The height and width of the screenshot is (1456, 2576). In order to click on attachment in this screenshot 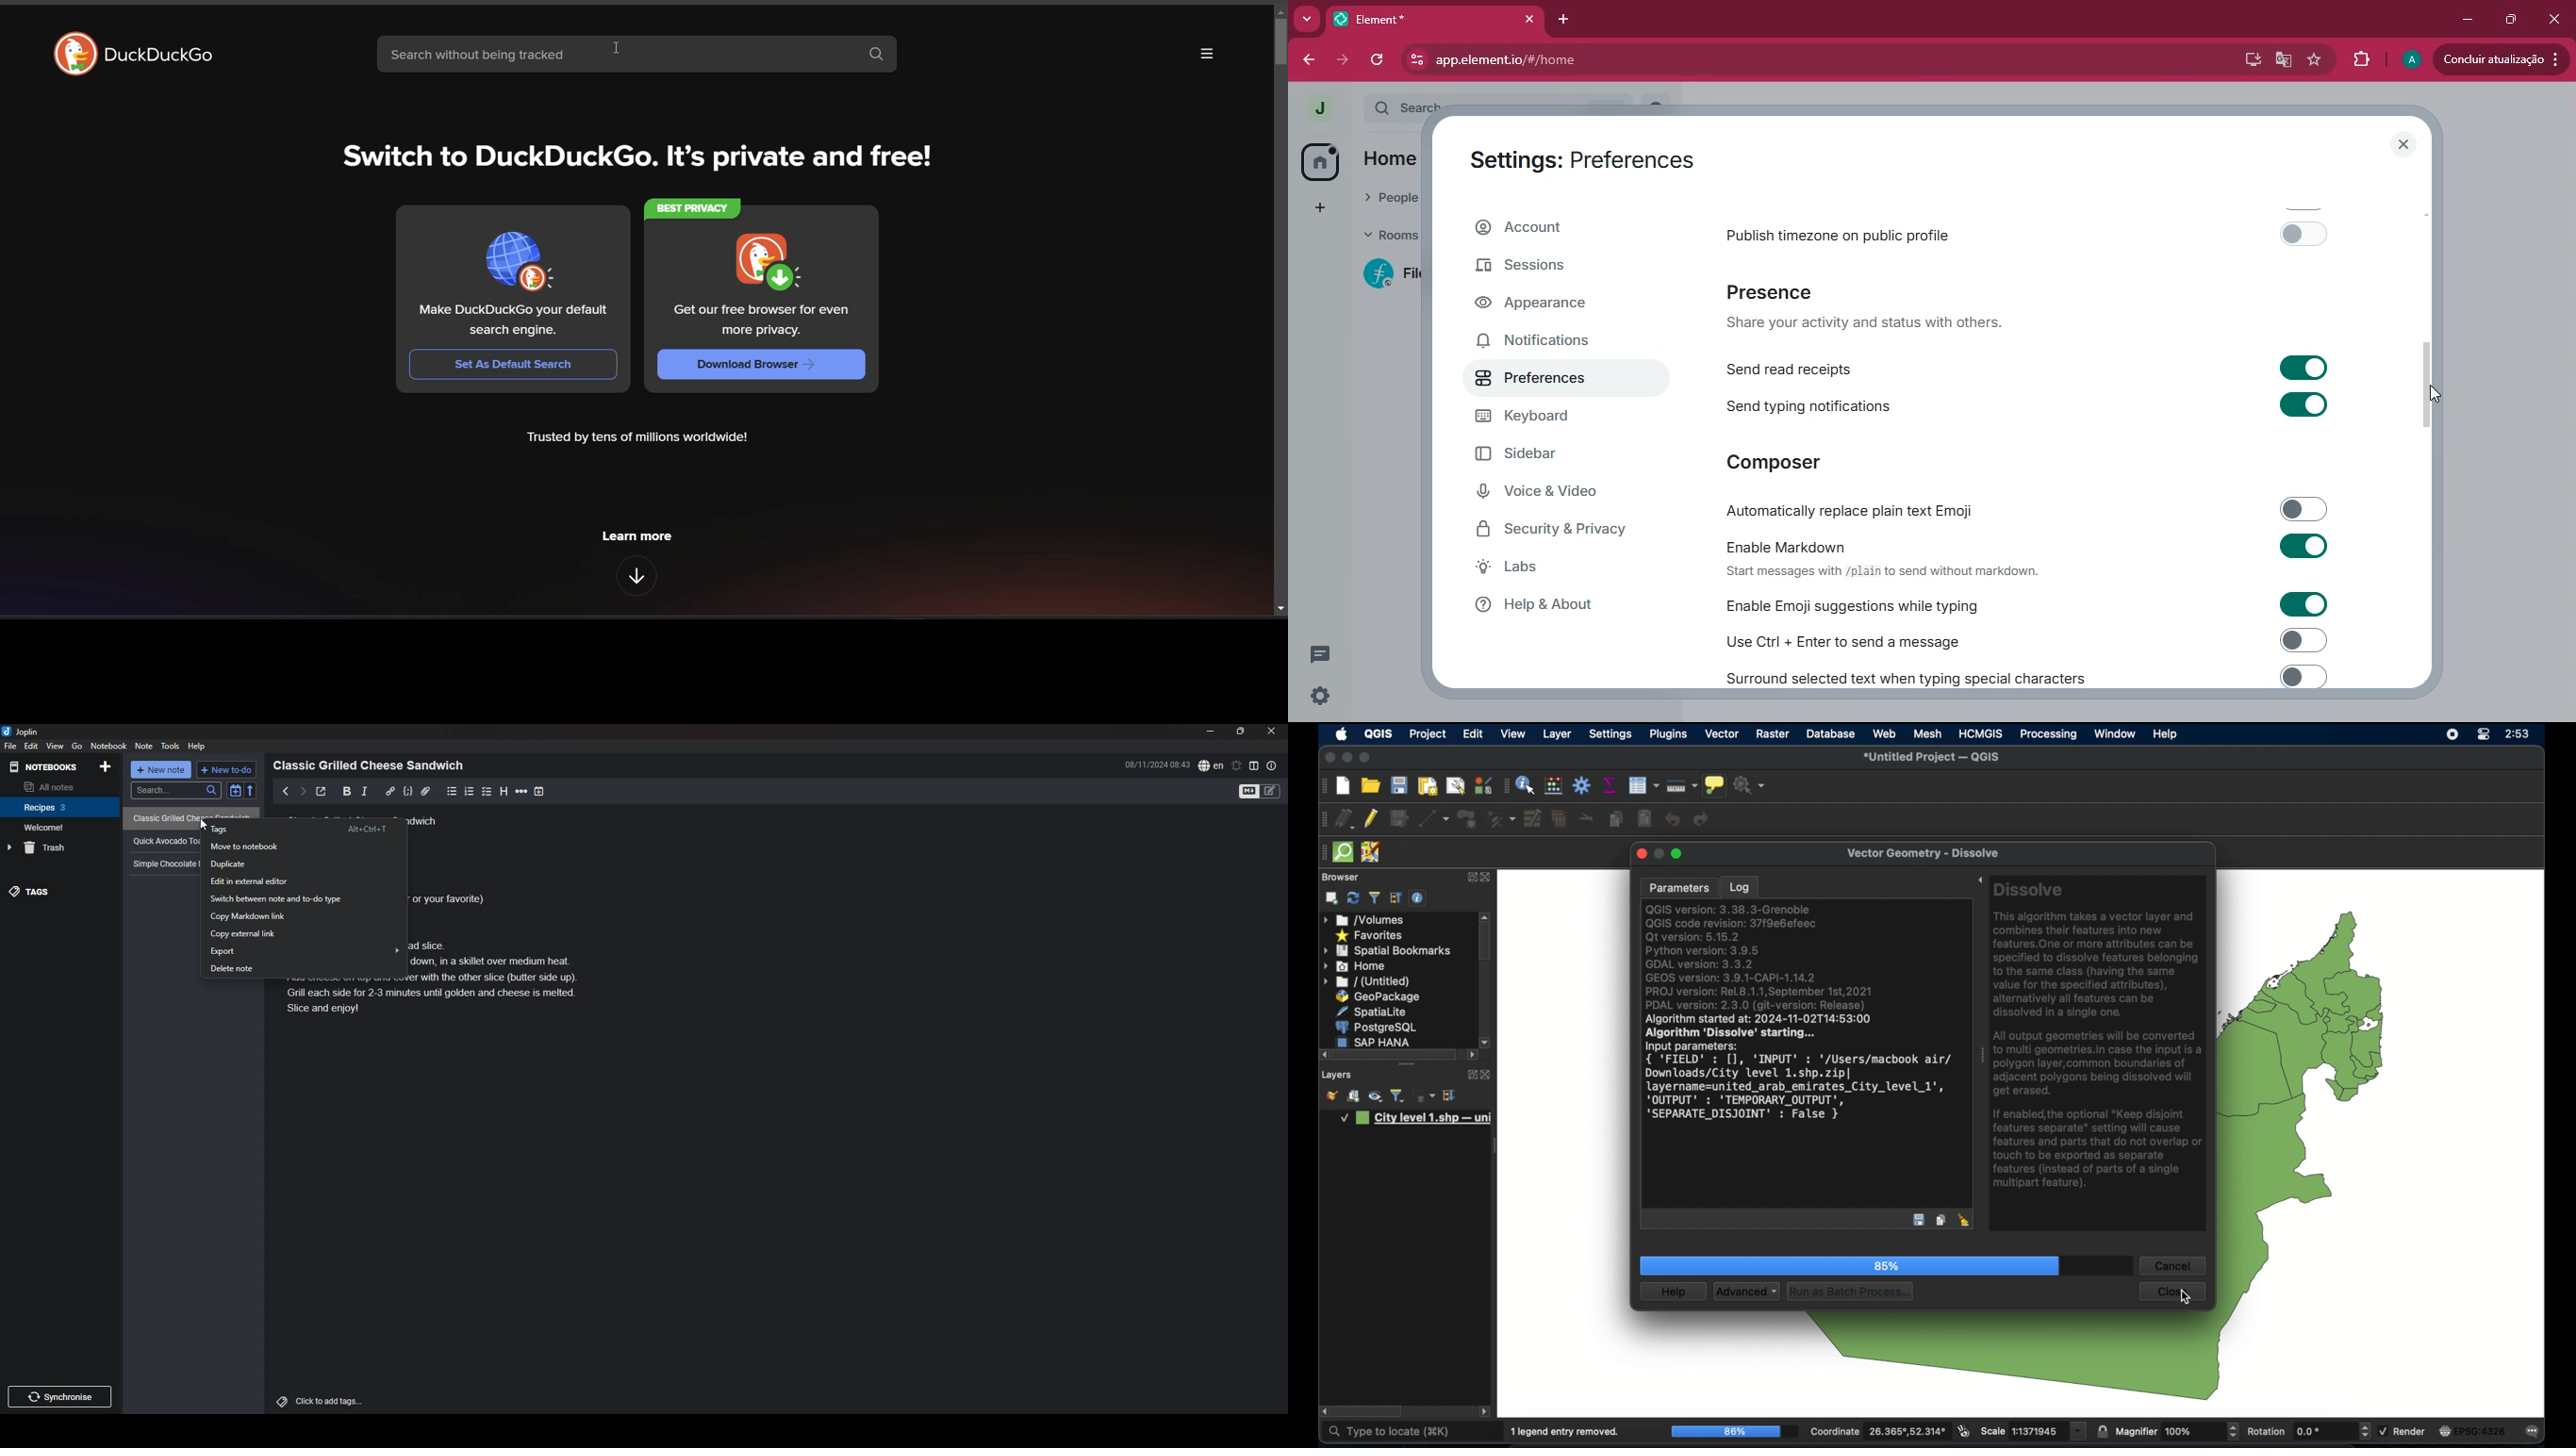, I will do `click(425, 791)`.